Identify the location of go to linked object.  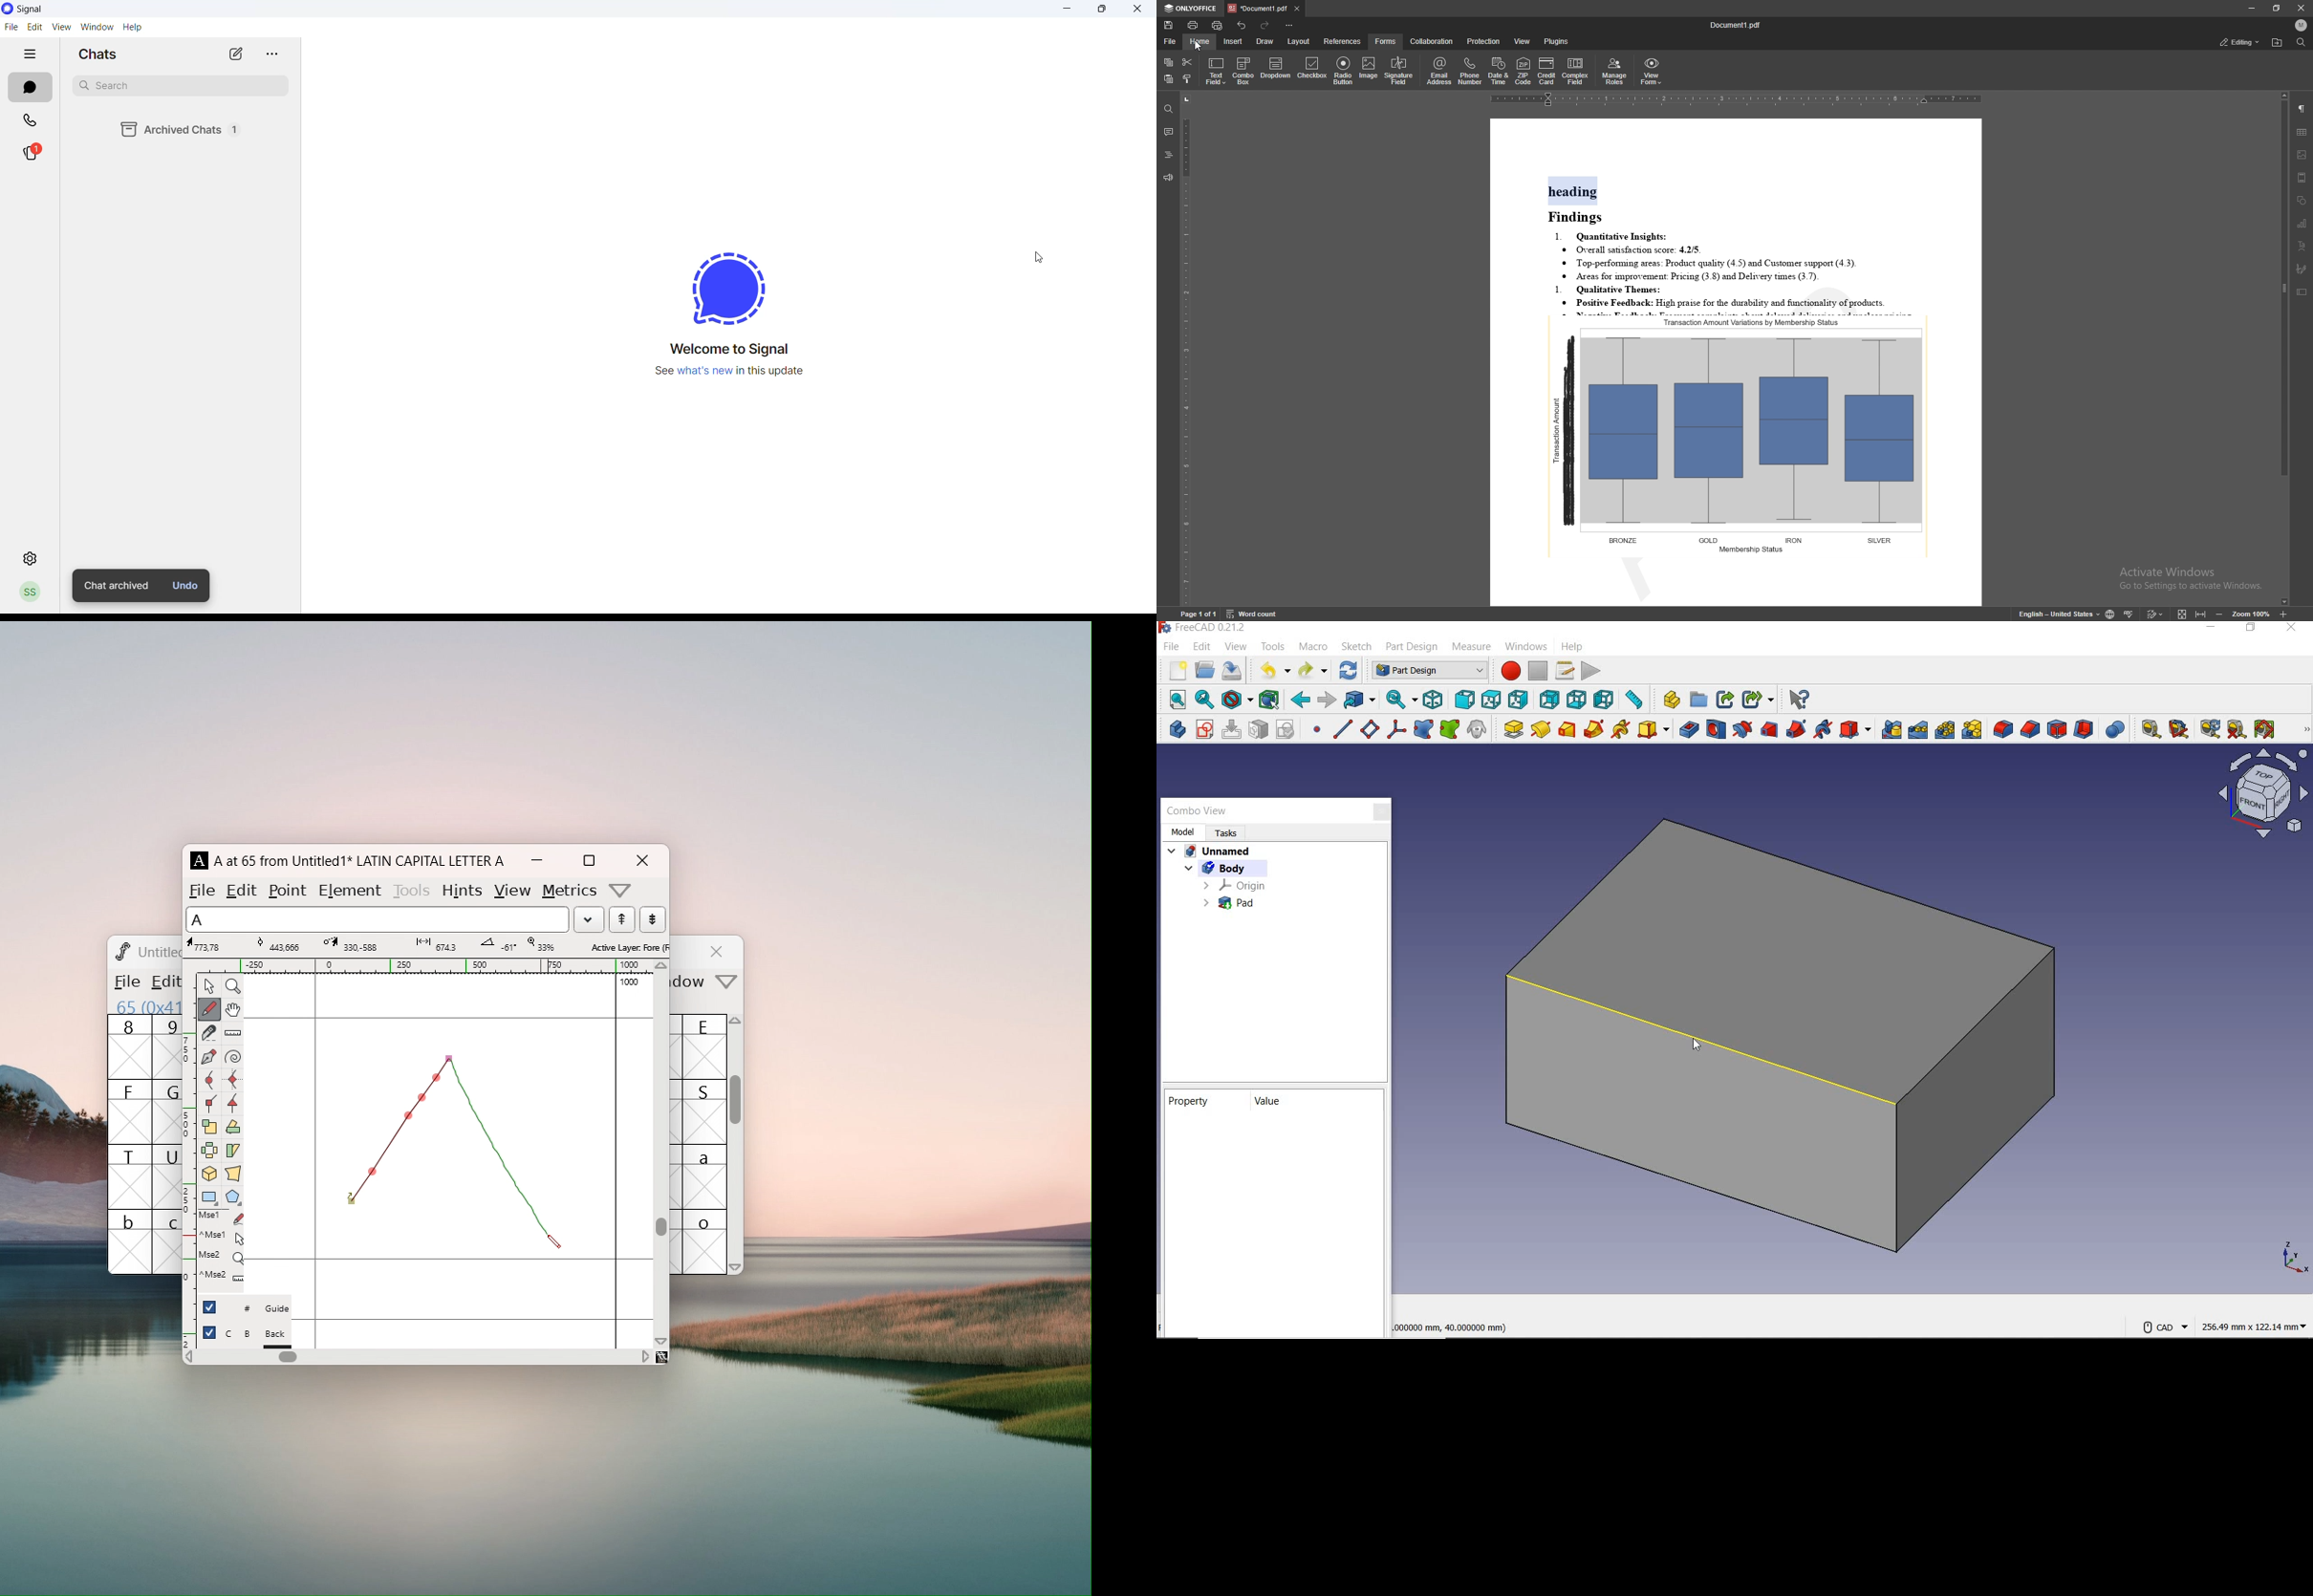
(1360, 700).